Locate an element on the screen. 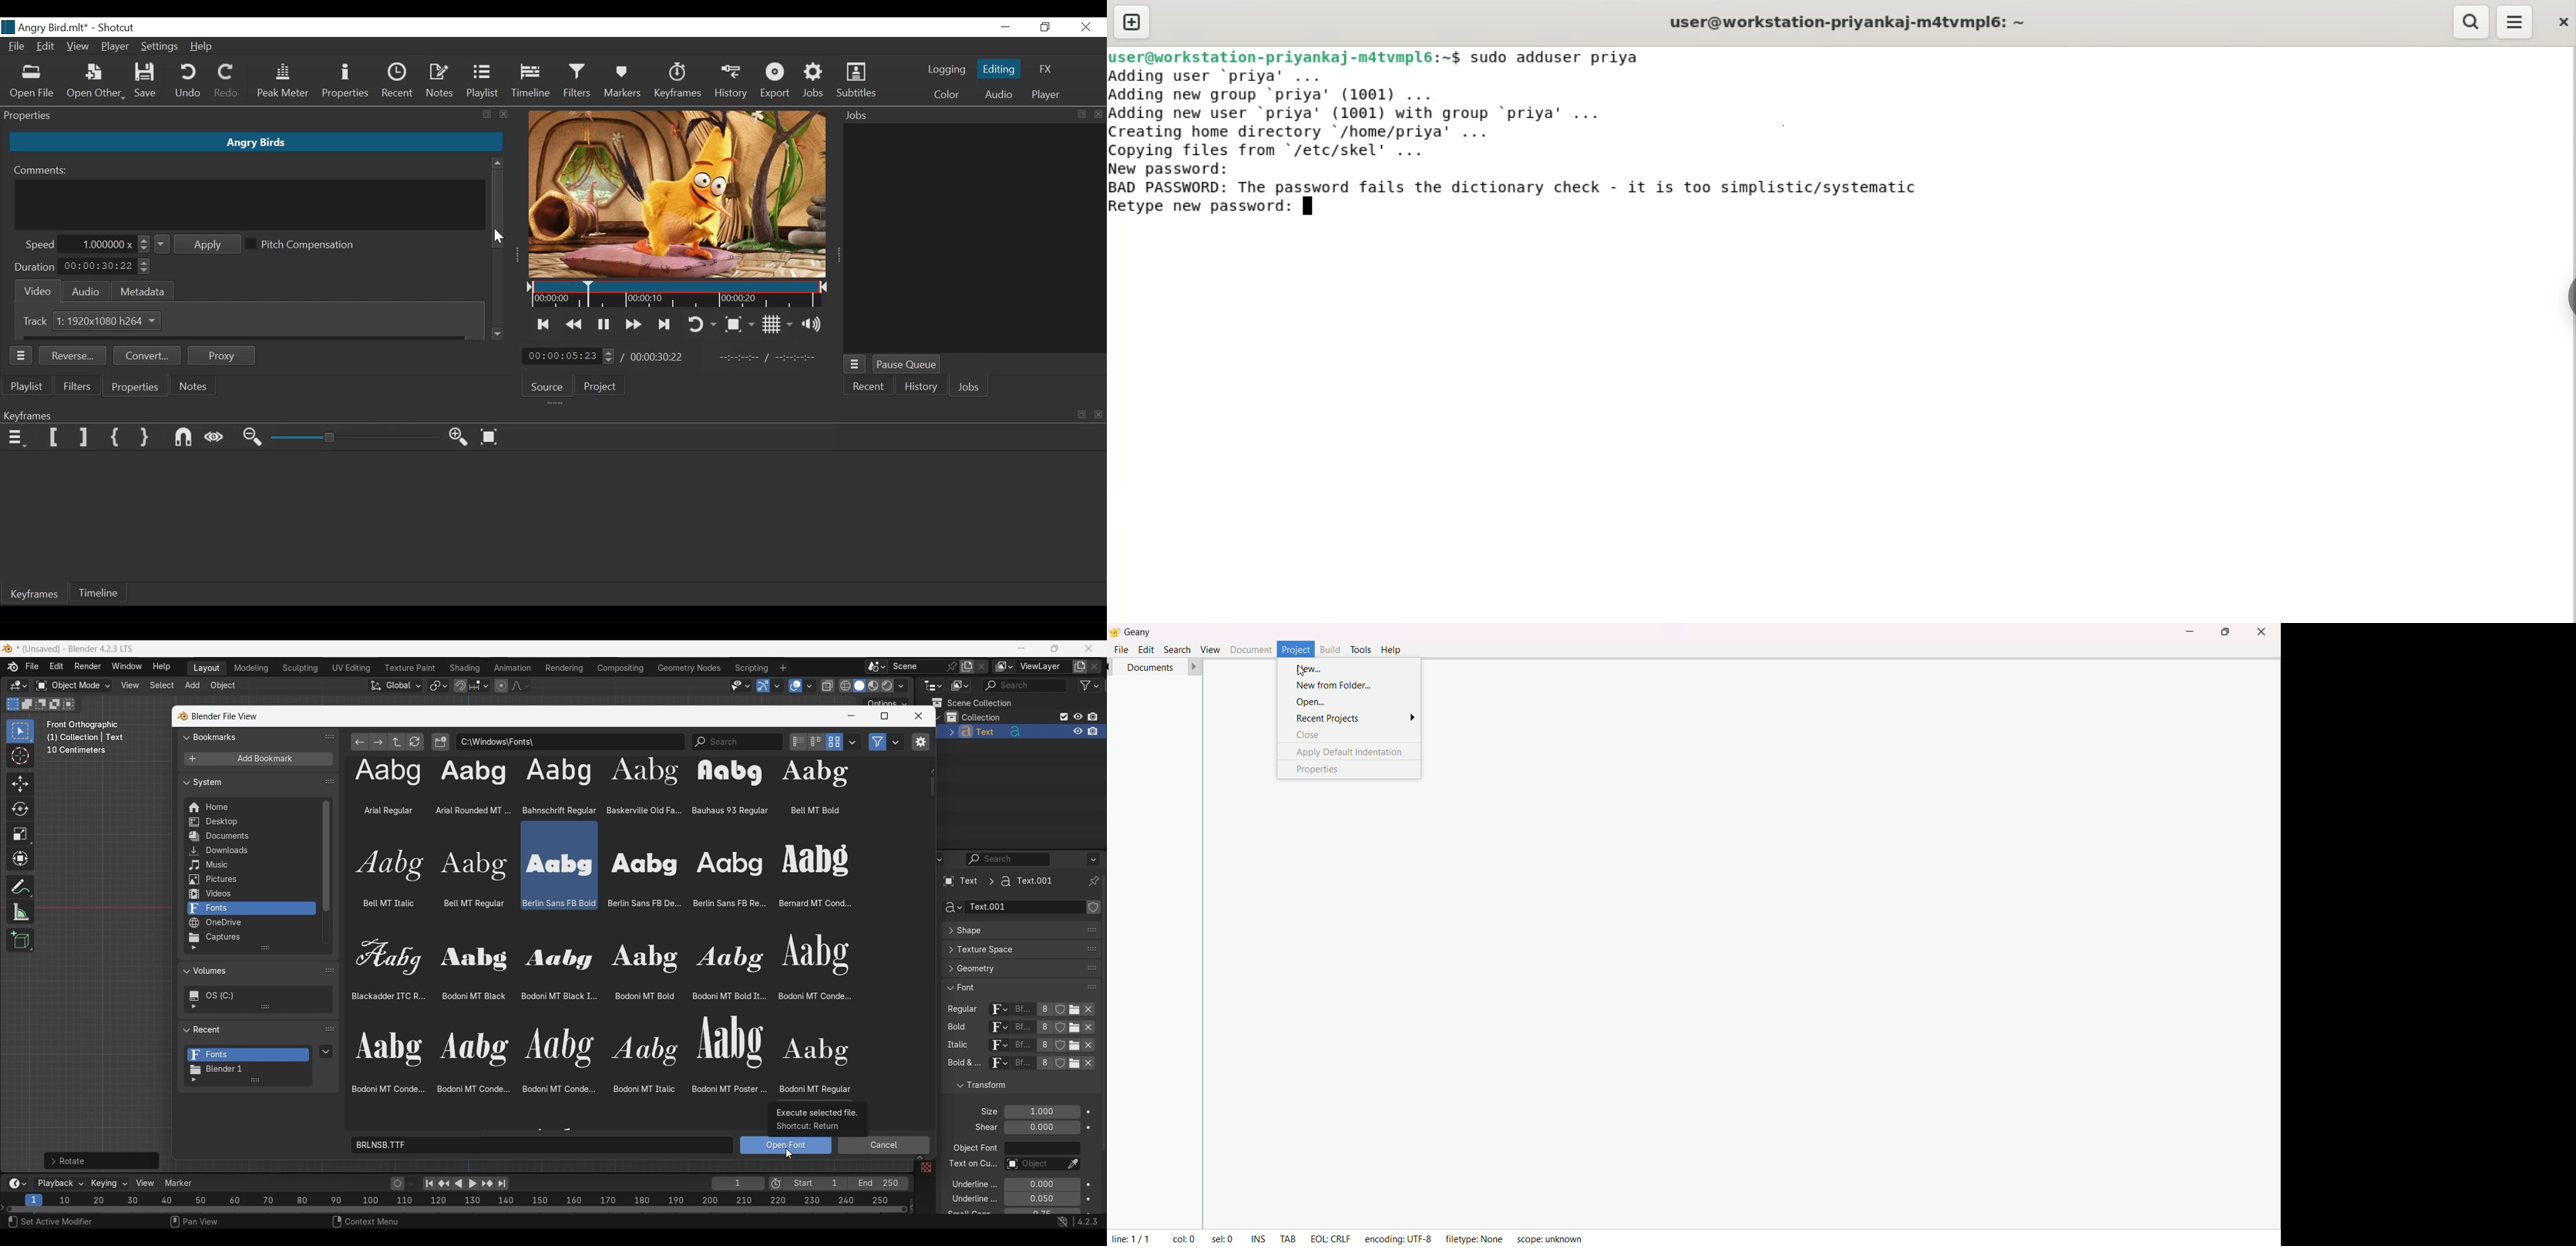 This screenshot has height=1260, width=2576. Edit menu is located at coordinates (57, 667).